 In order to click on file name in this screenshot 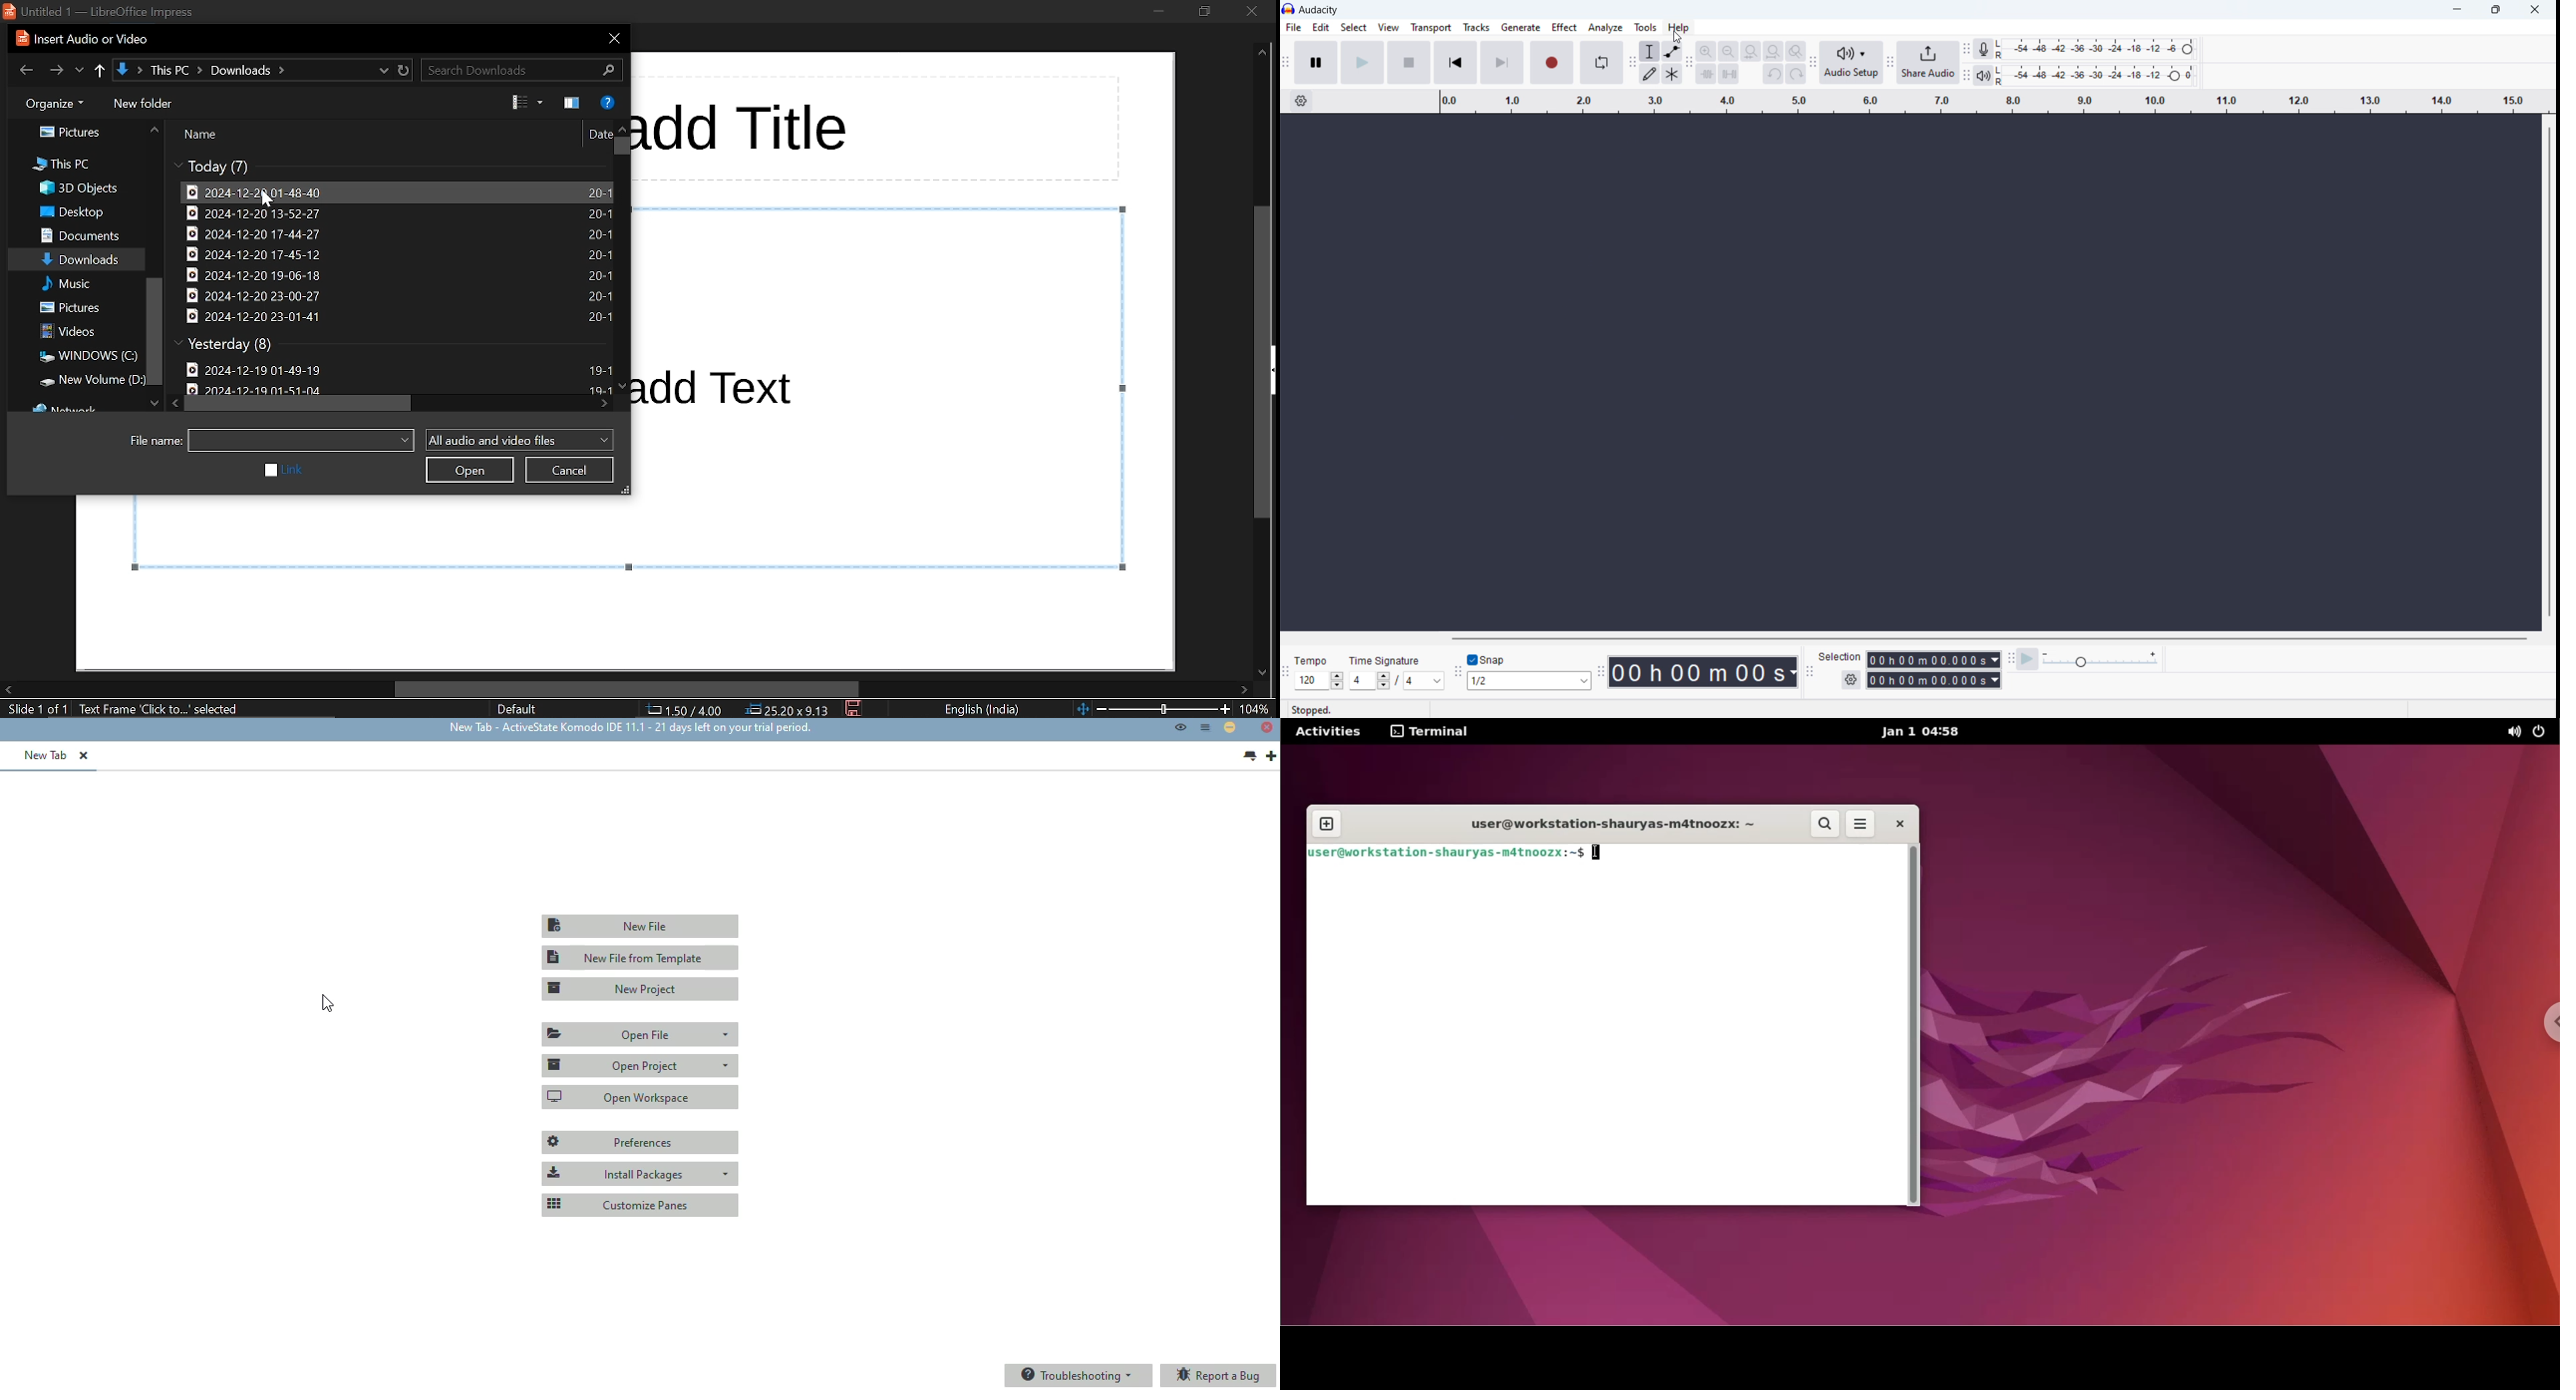, I will do `click(154, 441)`.